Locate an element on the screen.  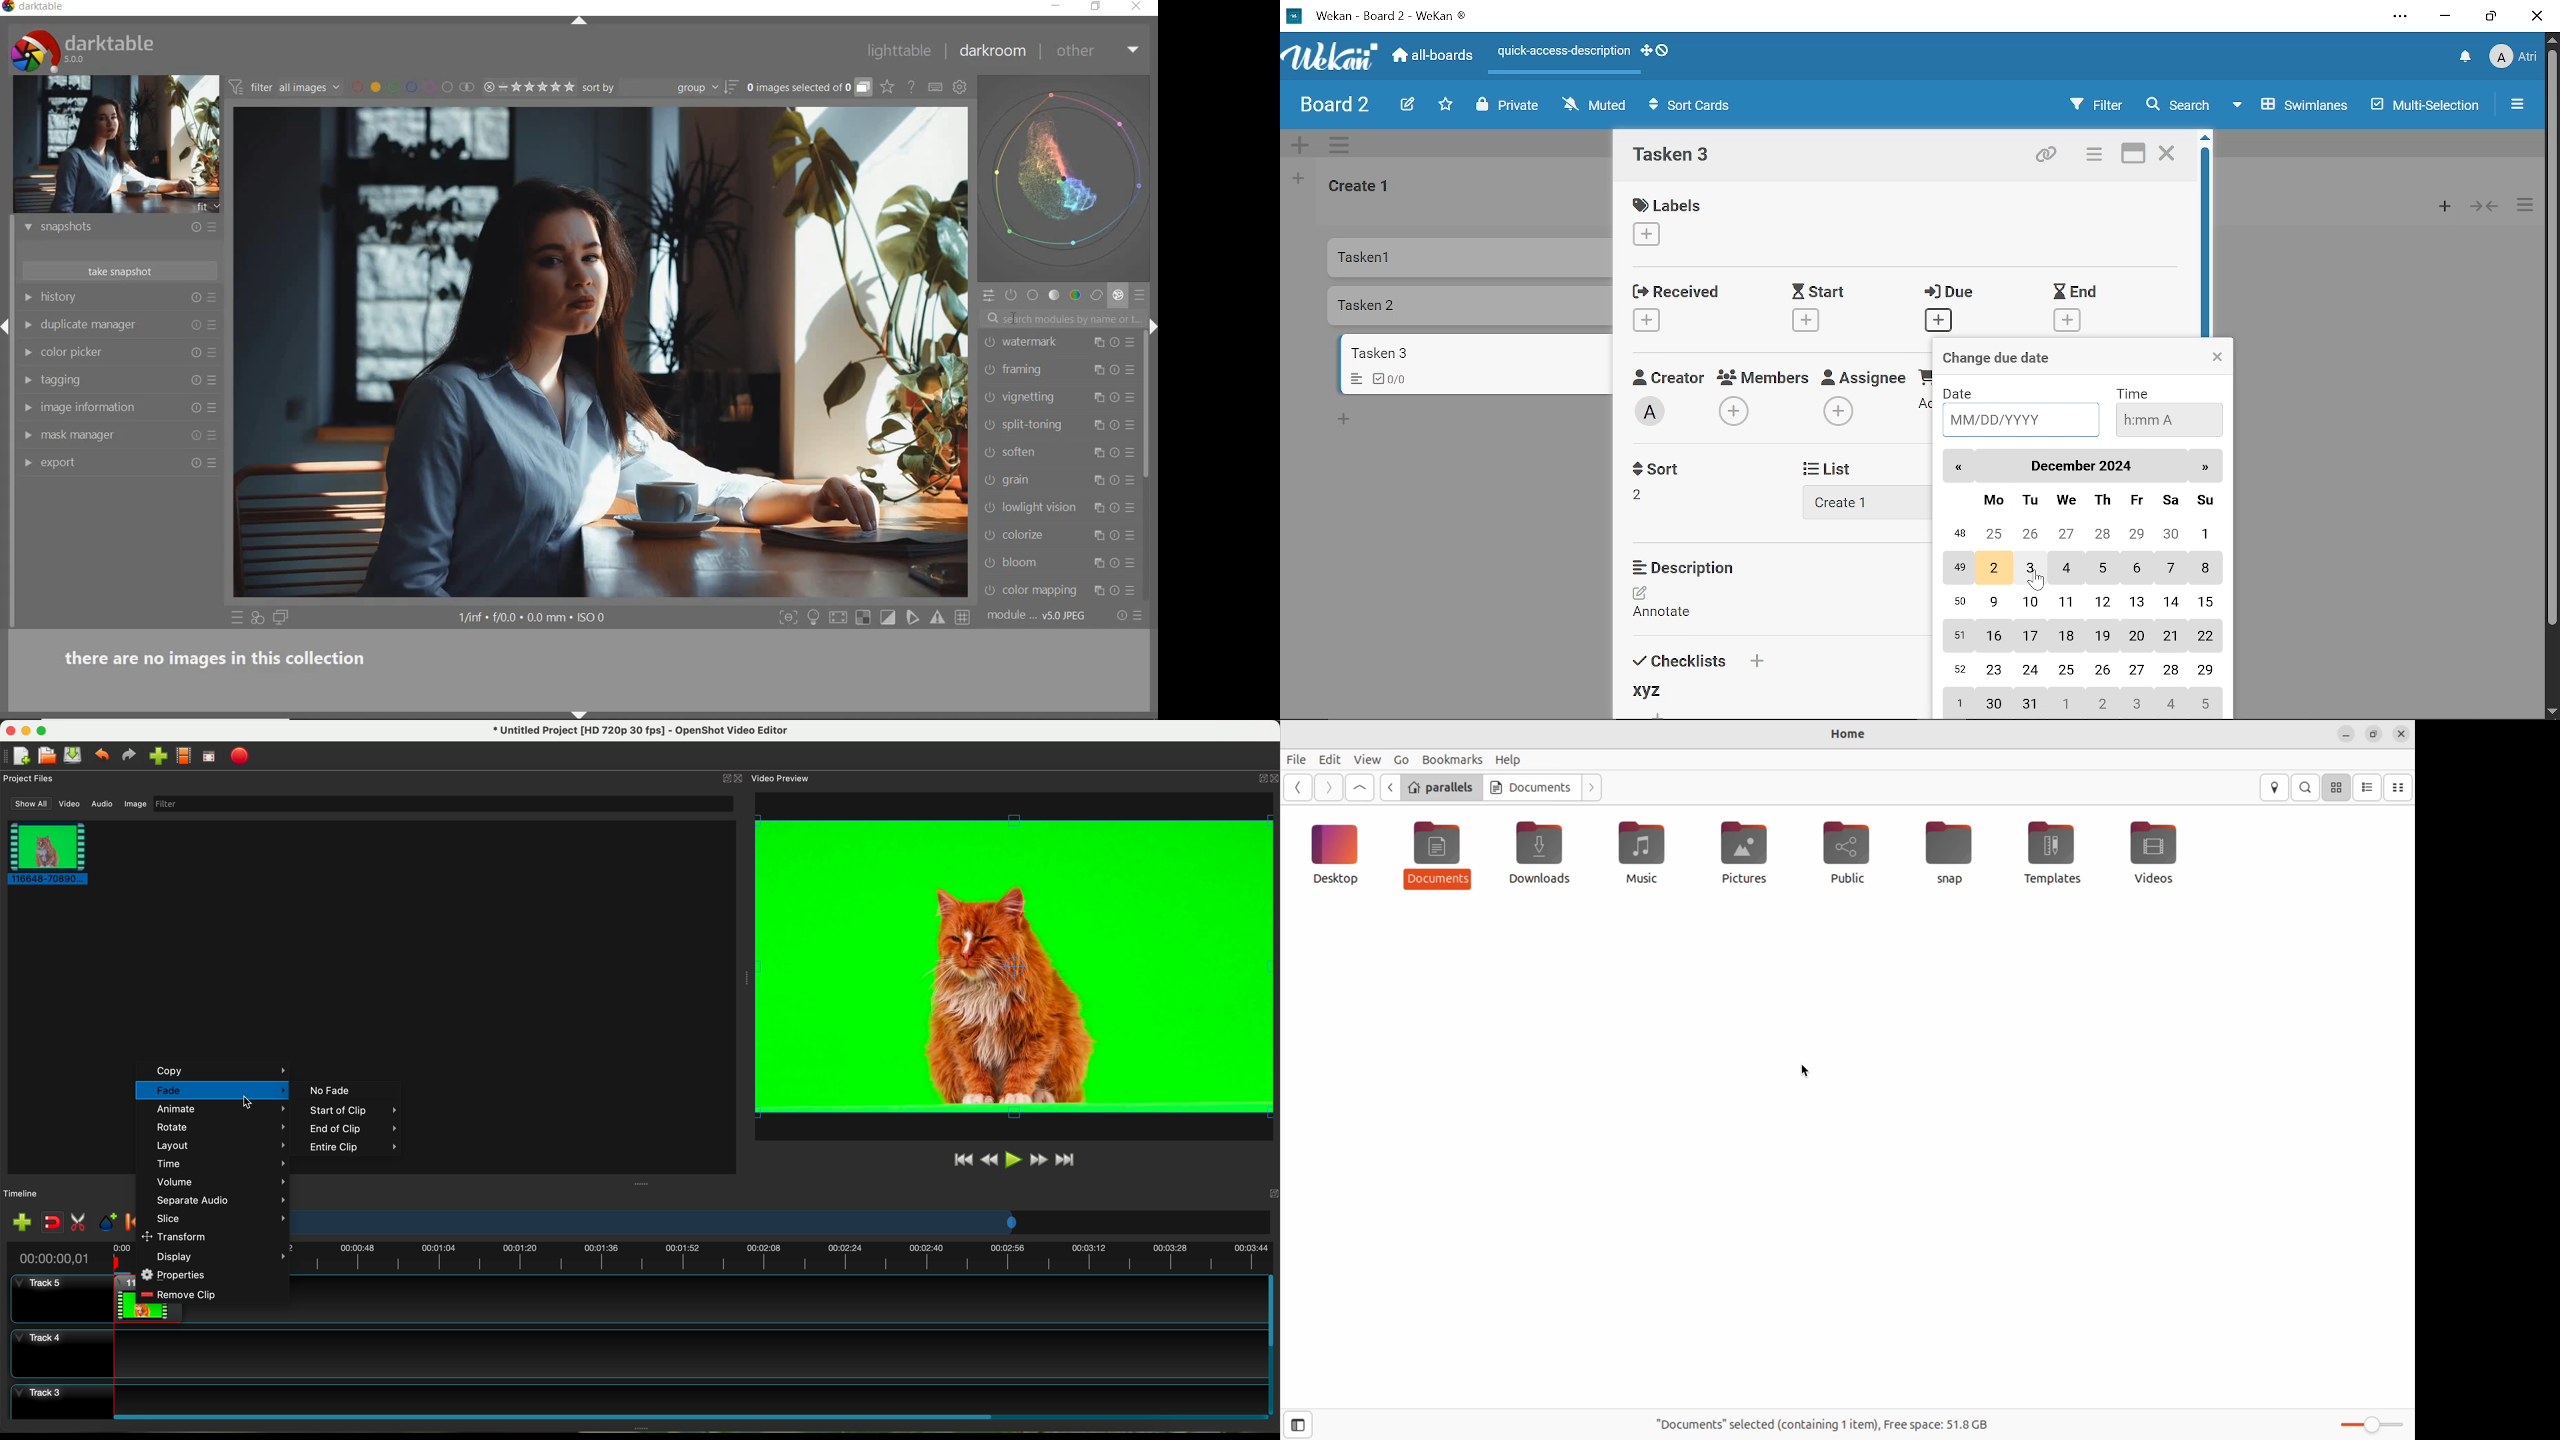
show module is located at coordinates (26, 297).